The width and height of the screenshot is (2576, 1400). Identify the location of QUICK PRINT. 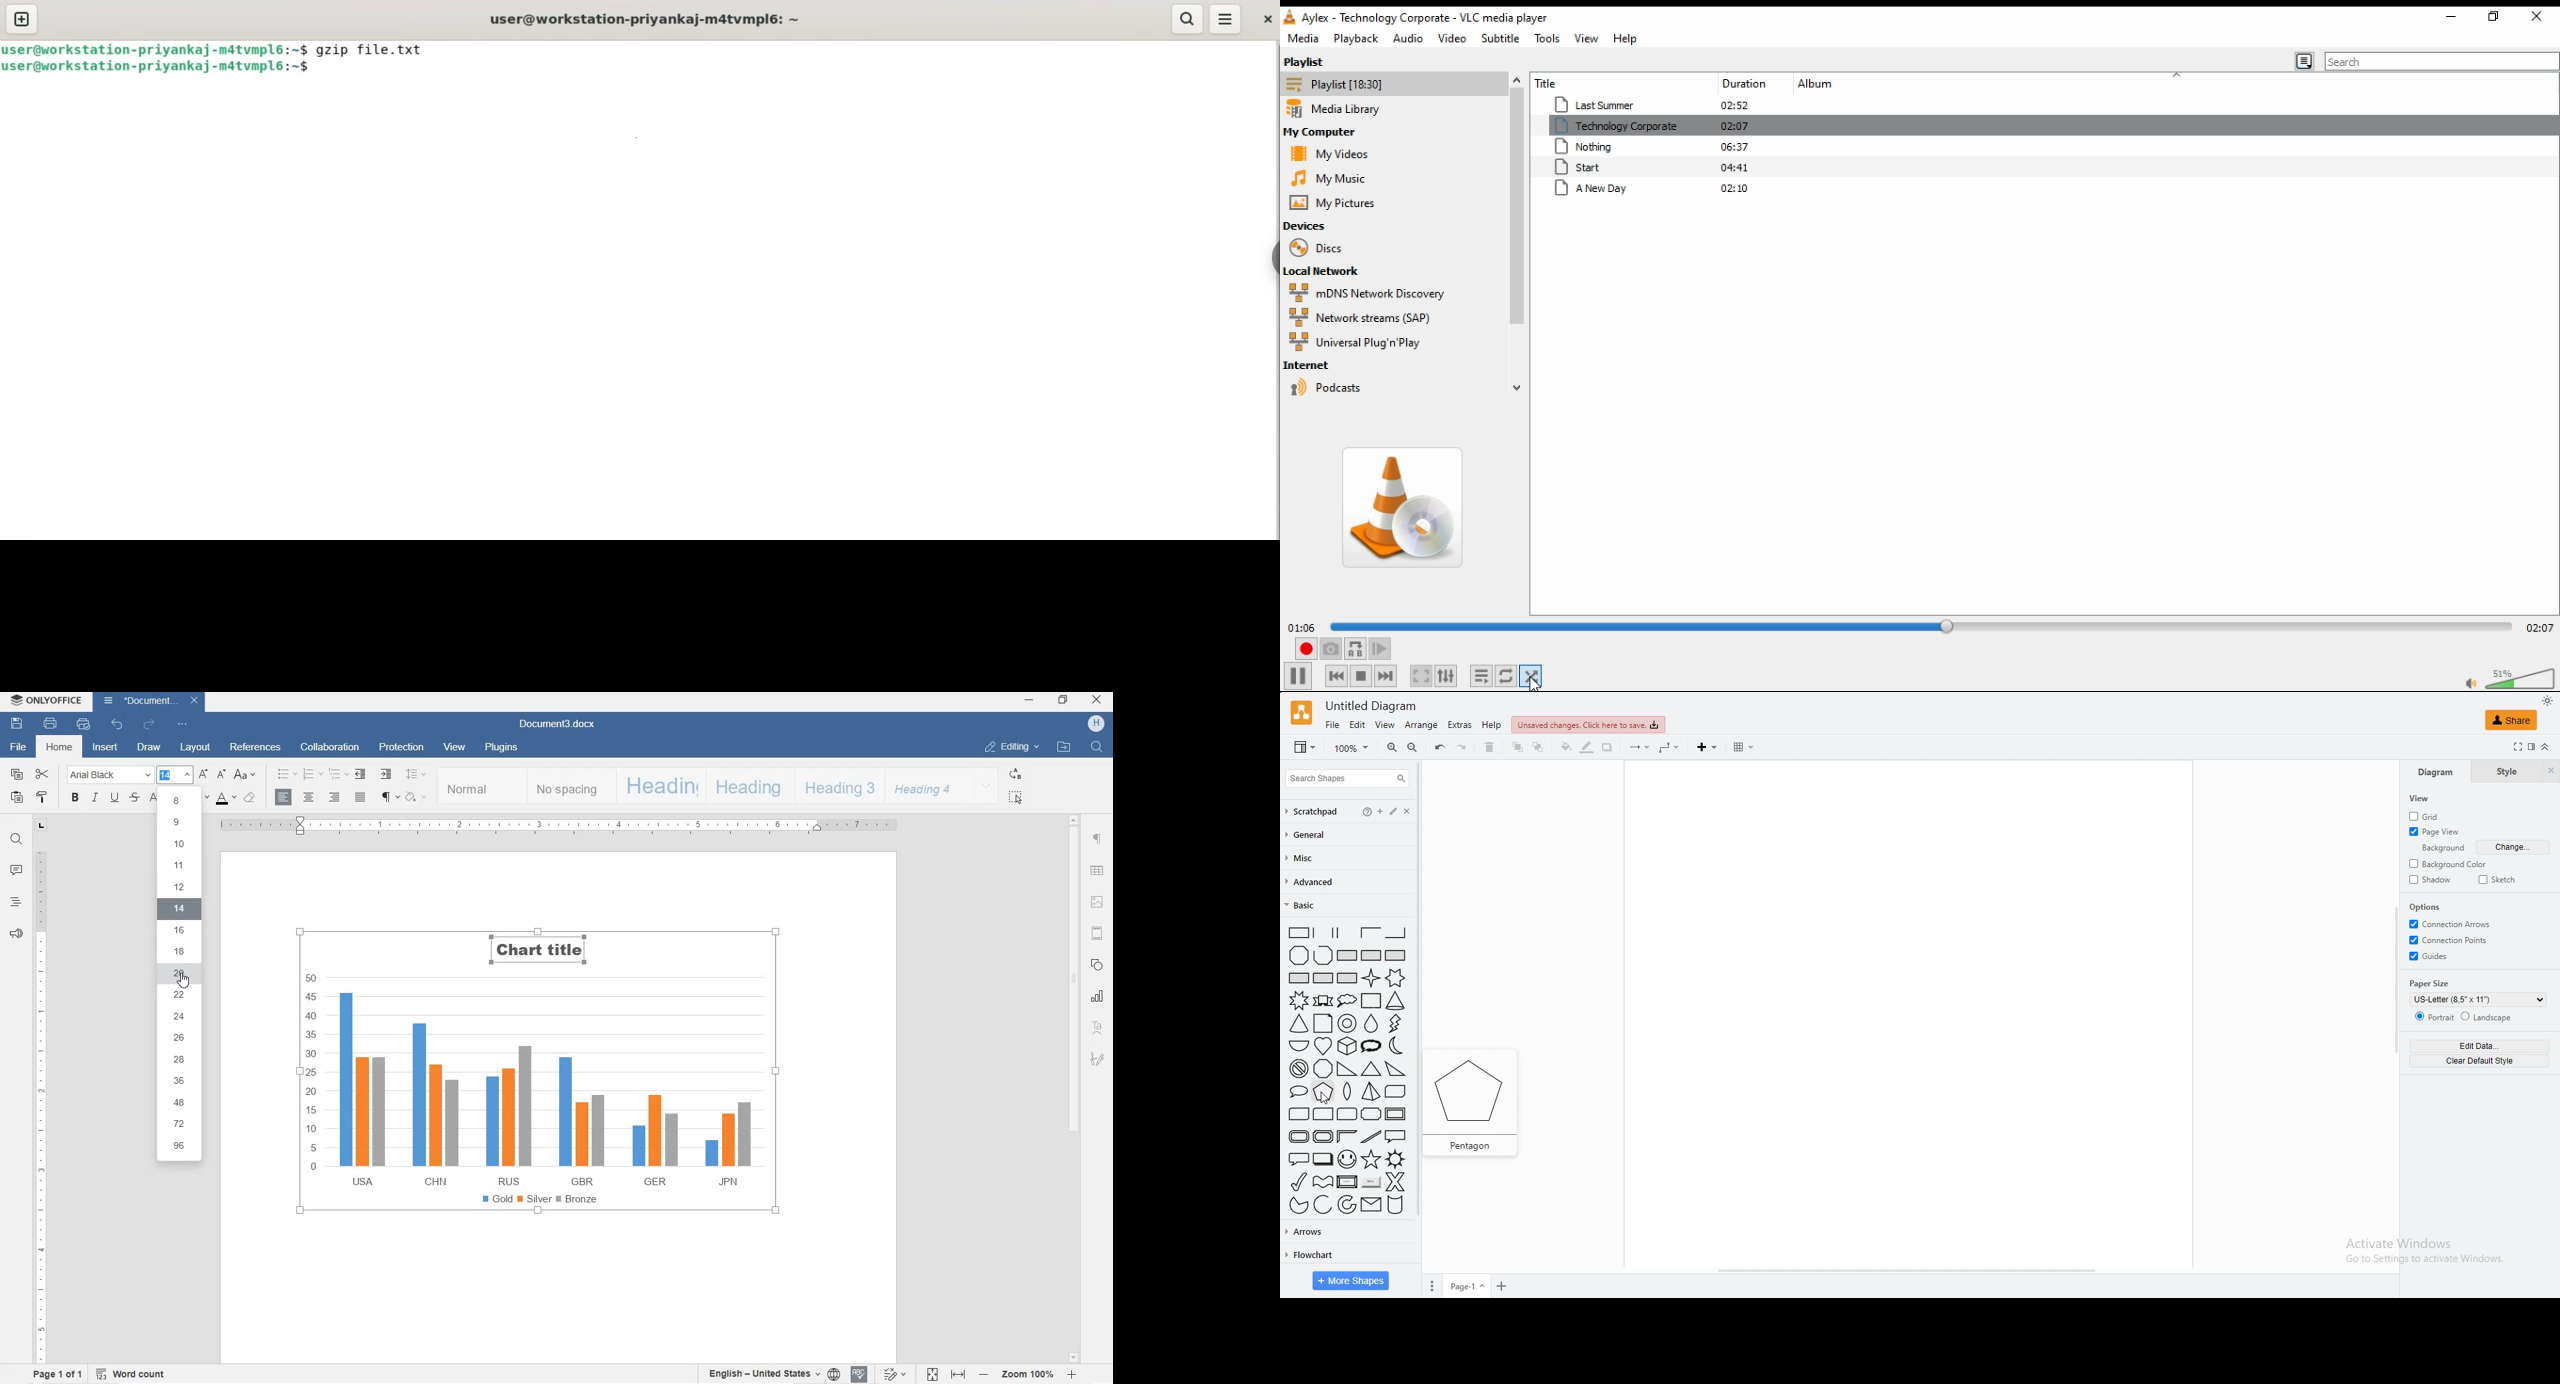
(81, 724).